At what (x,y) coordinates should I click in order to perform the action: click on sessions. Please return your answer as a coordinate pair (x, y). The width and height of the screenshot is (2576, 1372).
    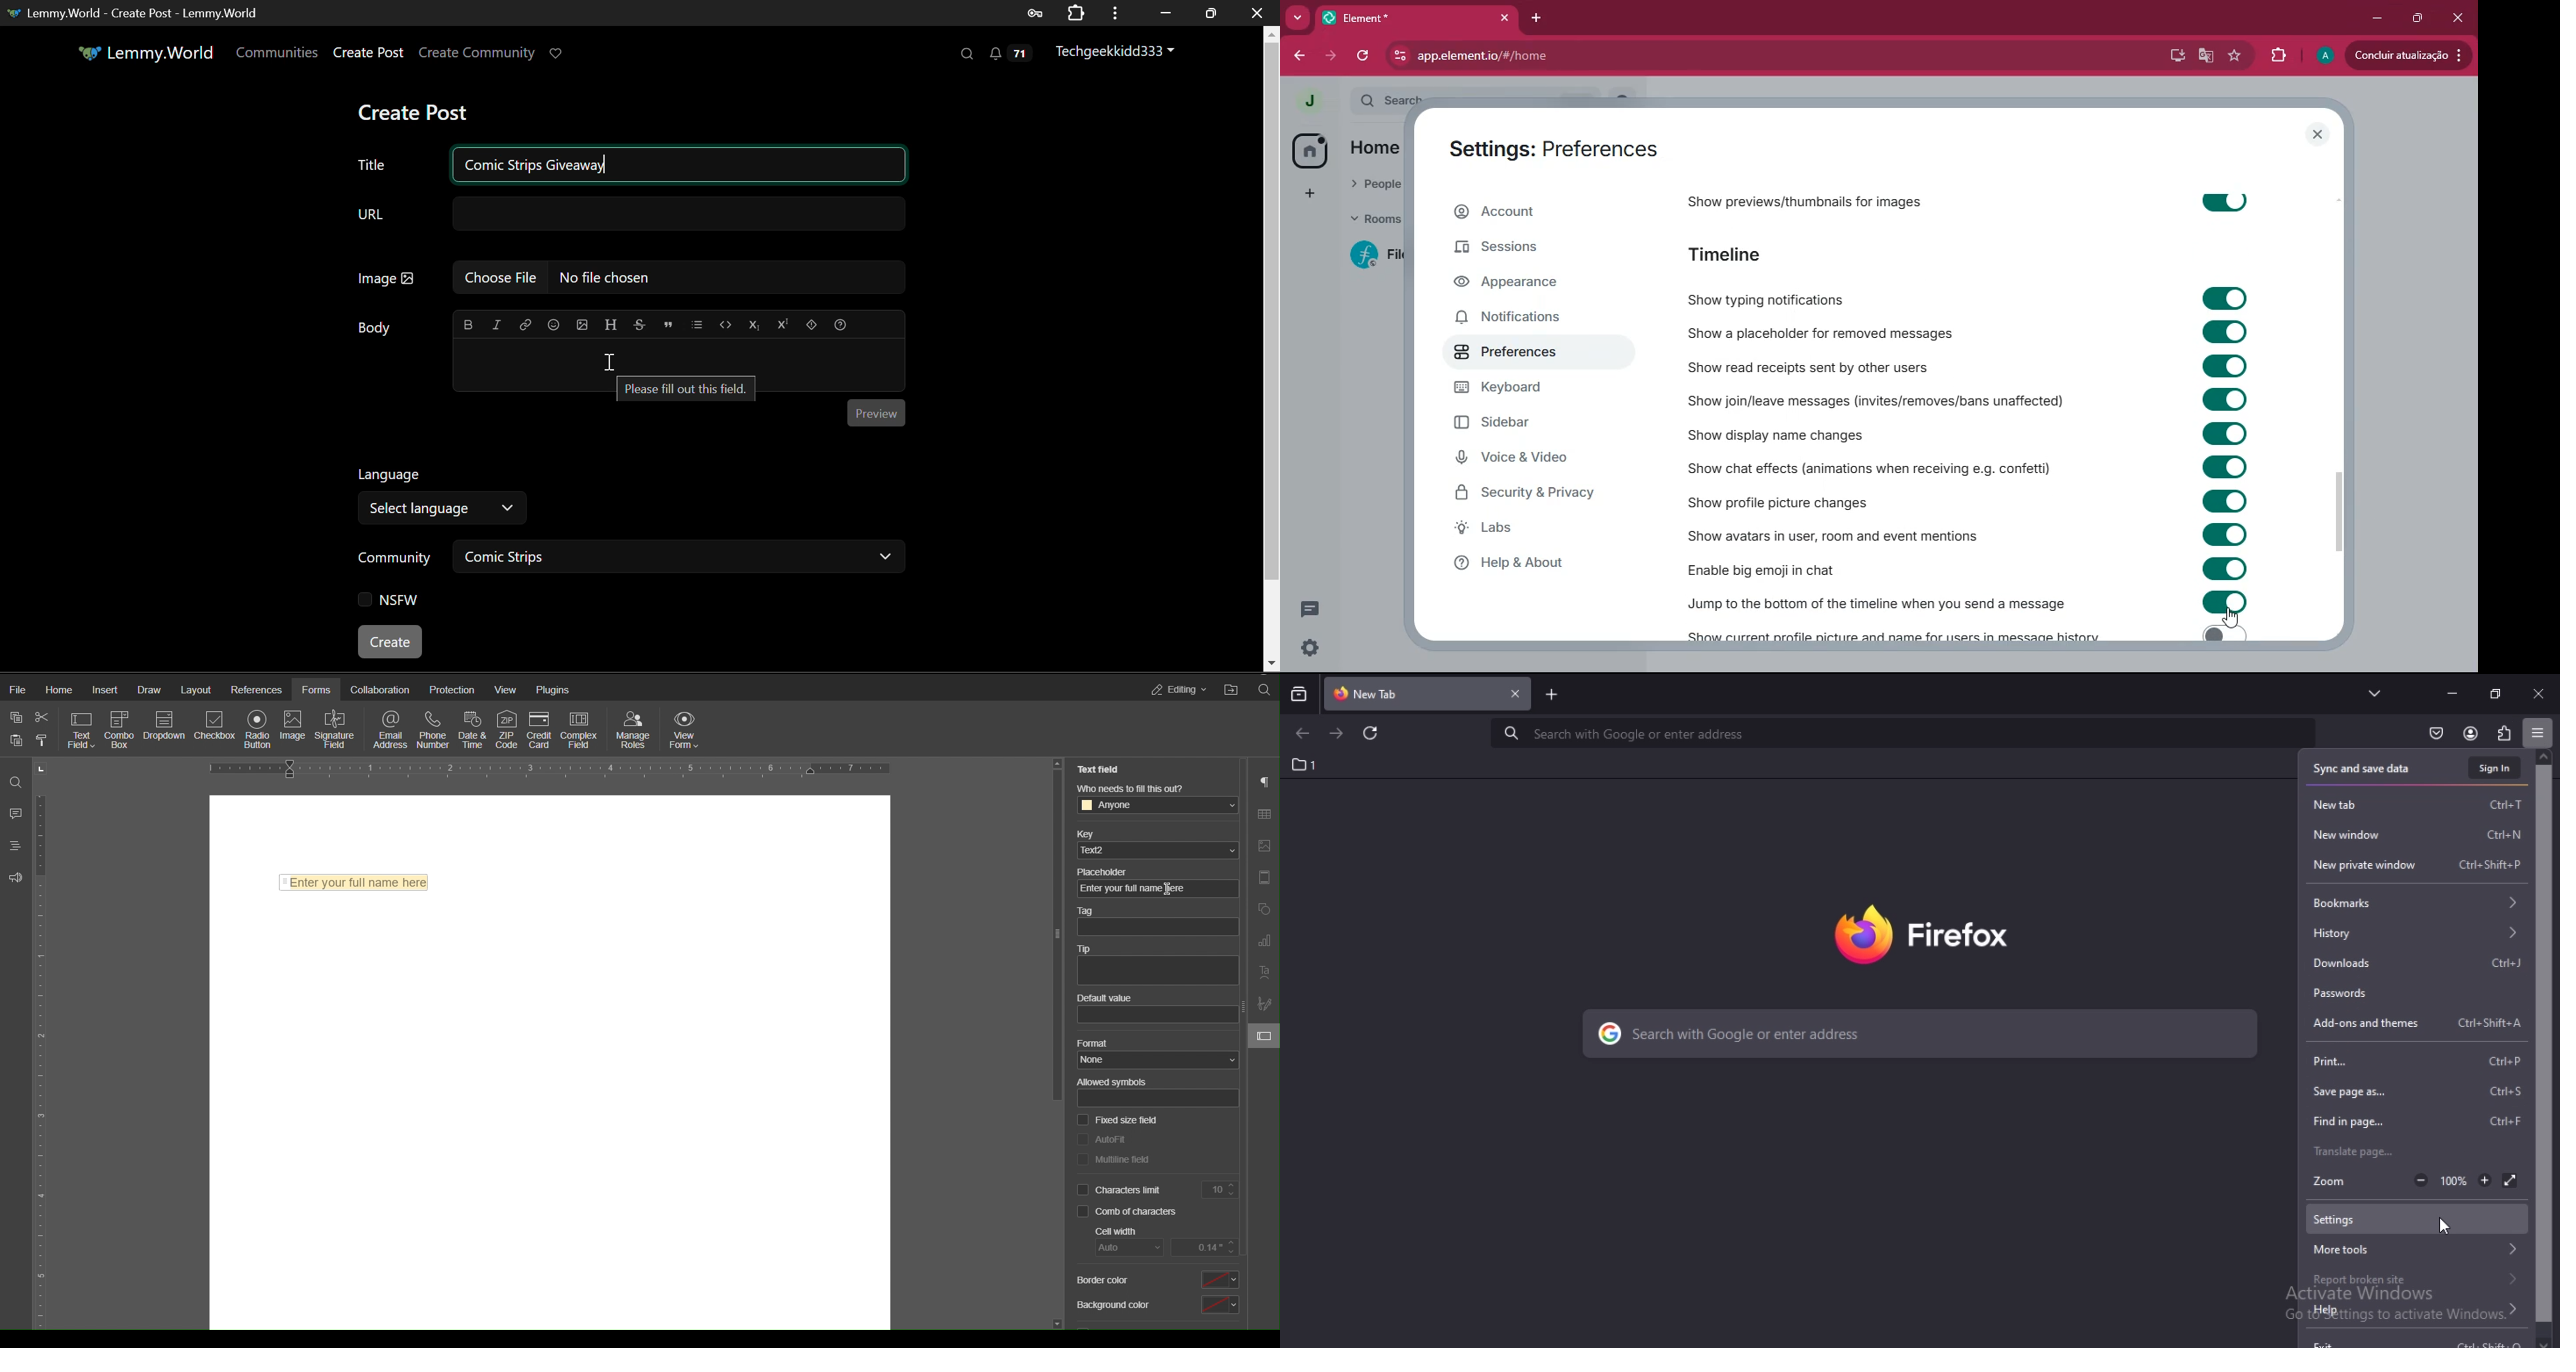
    Looking at the image, I should click on (1528, 250).